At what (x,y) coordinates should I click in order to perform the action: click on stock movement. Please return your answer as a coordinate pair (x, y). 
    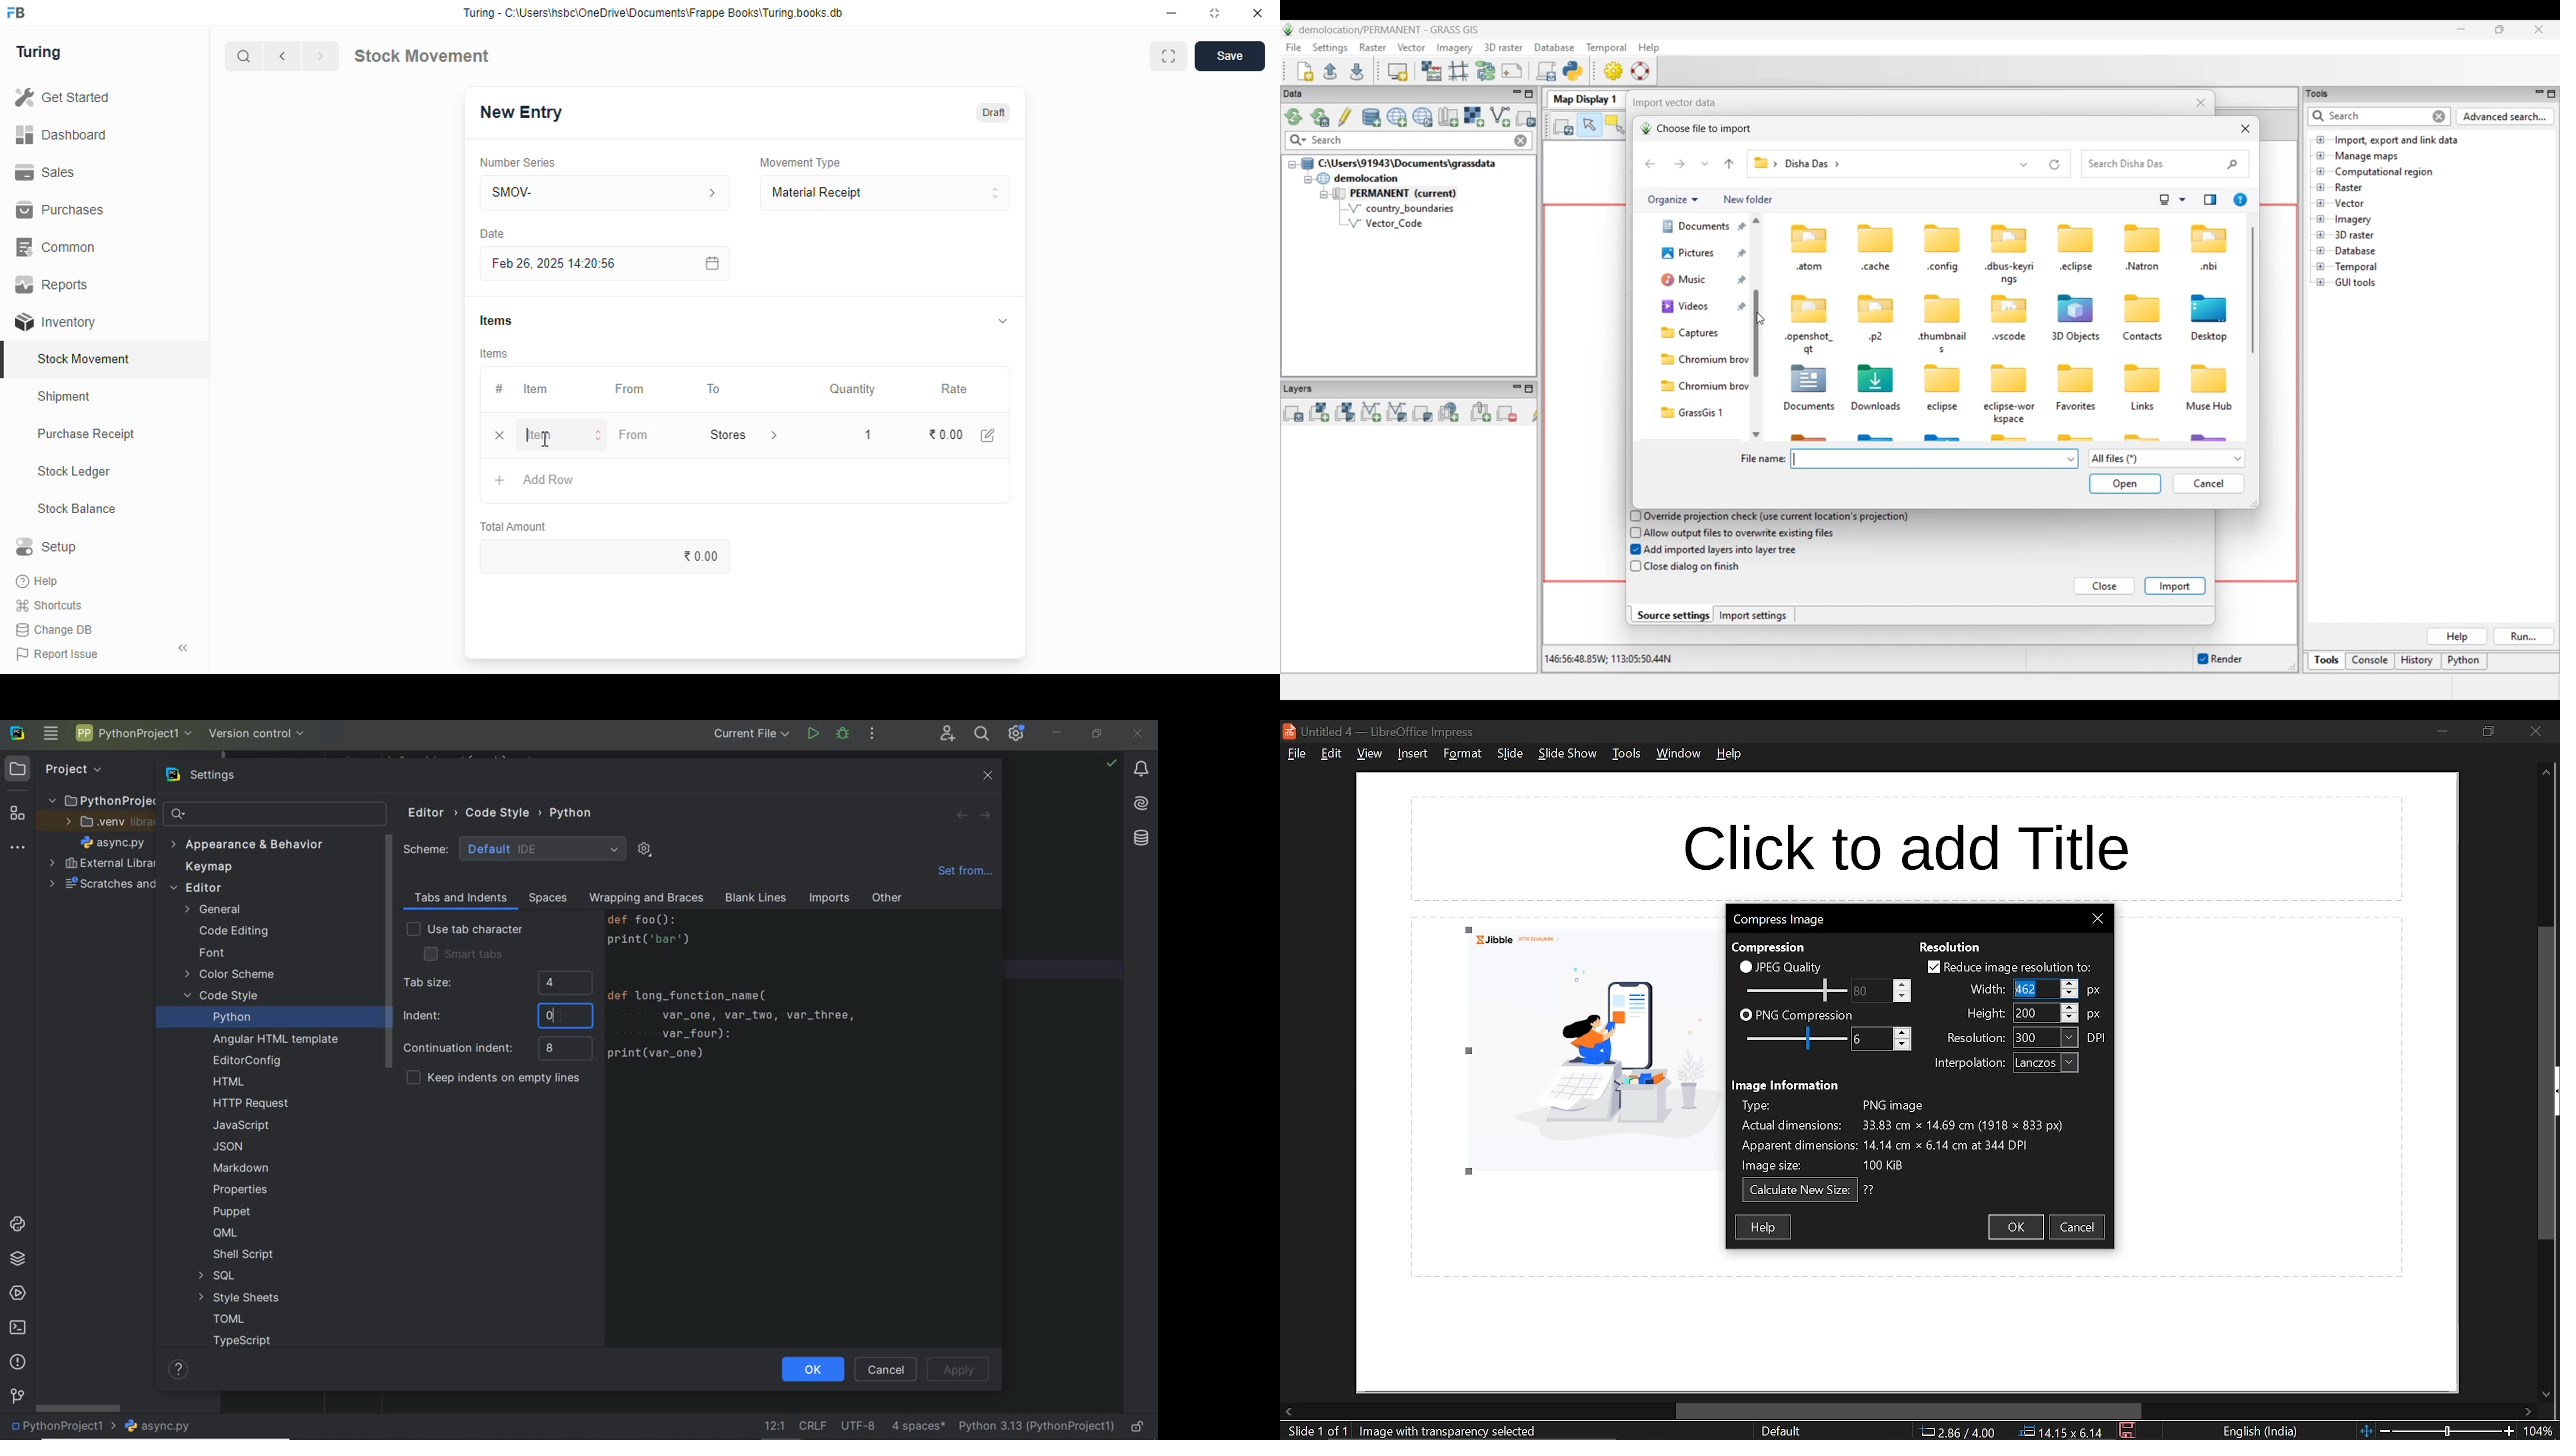
    Looking at the image, I should click on (421, 55).